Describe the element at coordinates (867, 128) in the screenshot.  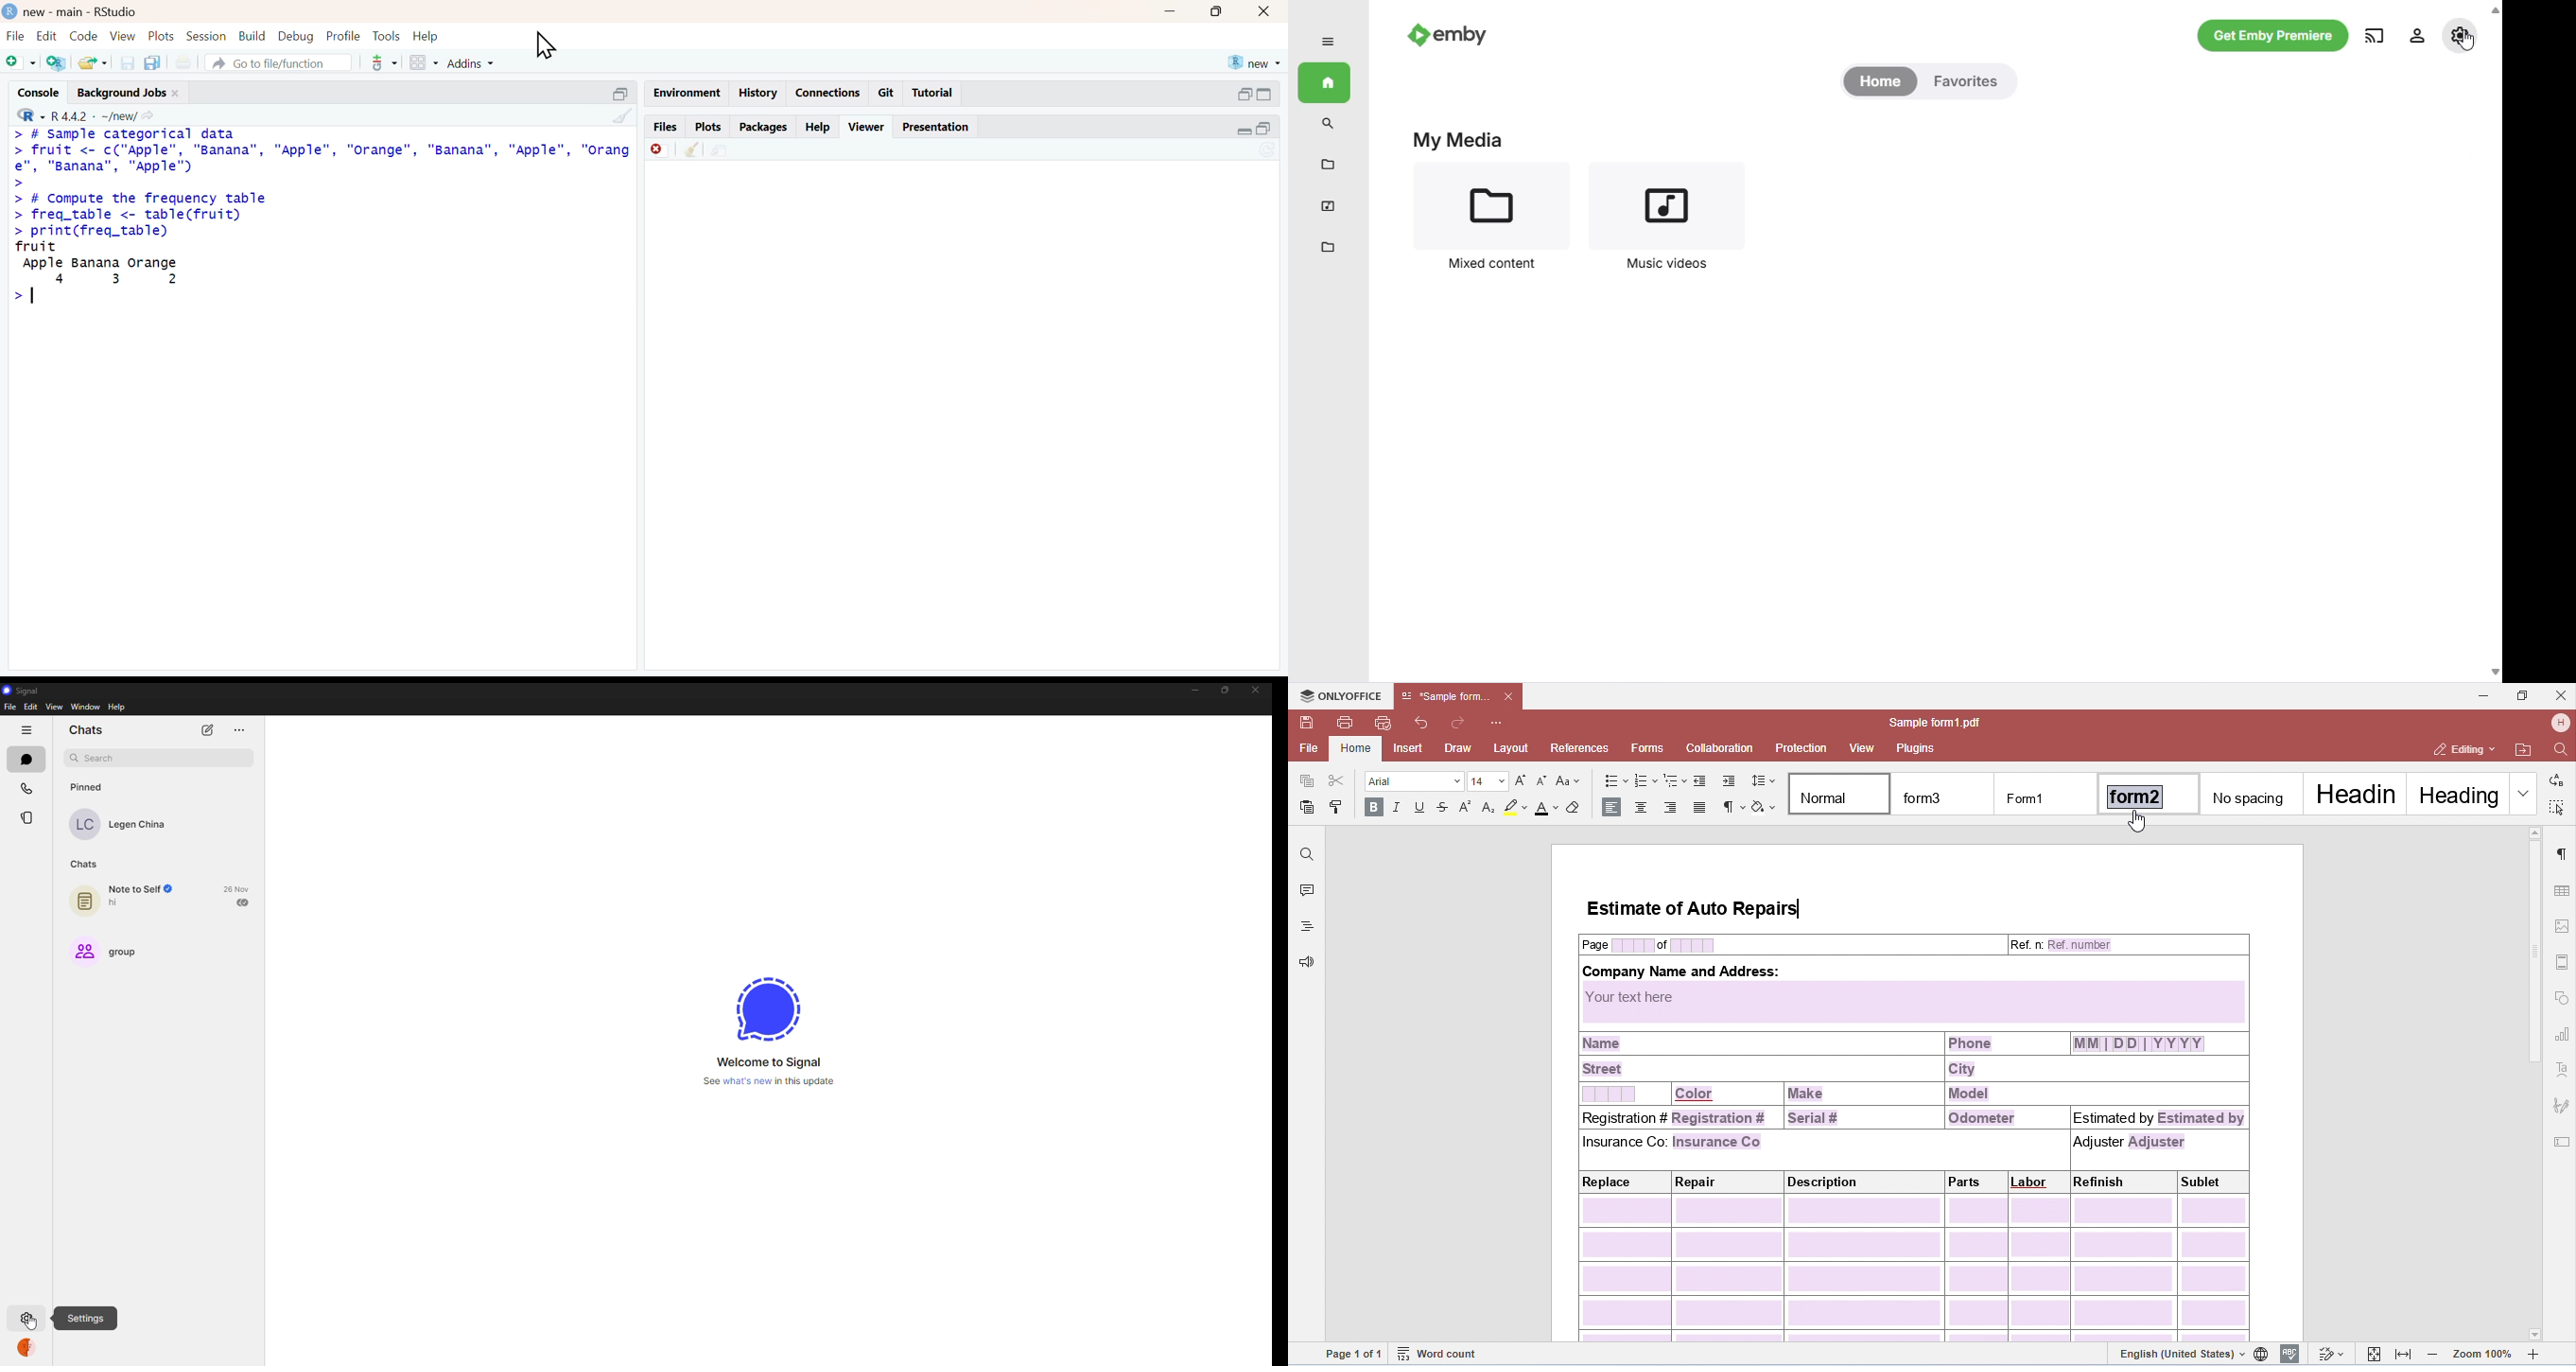
I see `viewer` at that location.